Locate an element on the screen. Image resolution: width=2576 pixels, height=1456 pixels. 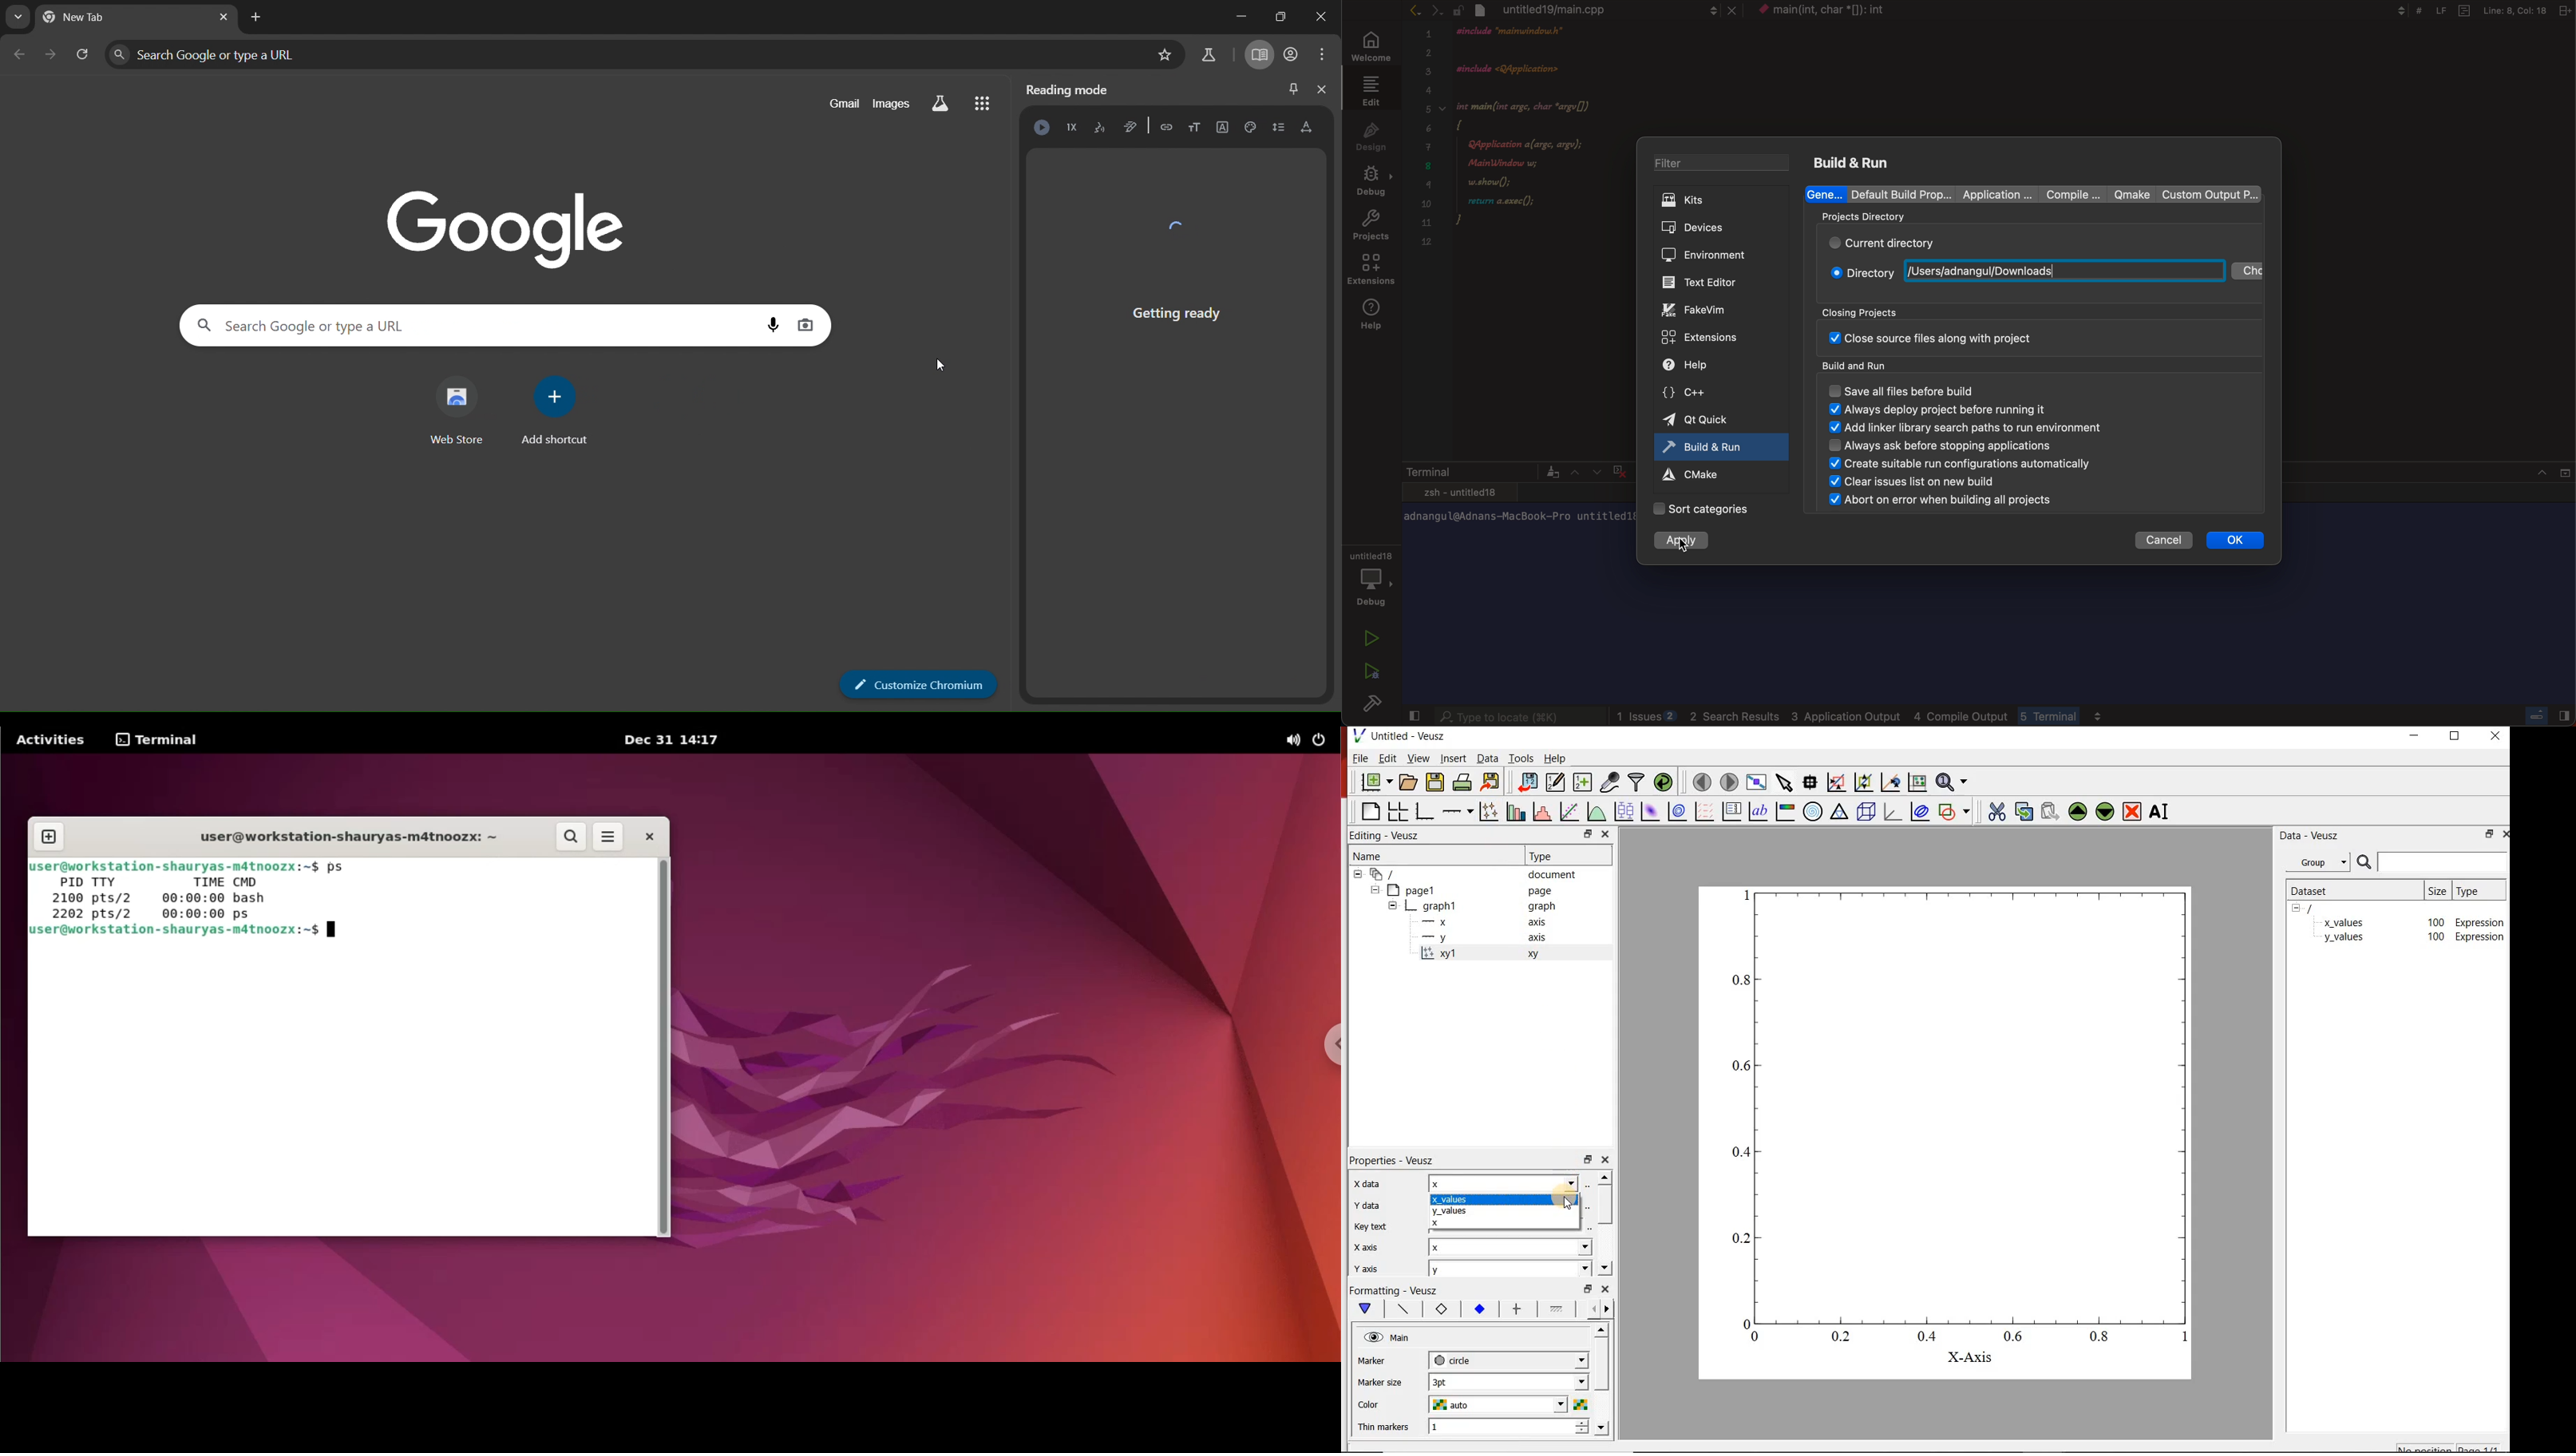
compile is located at coordinates (2071, 194).